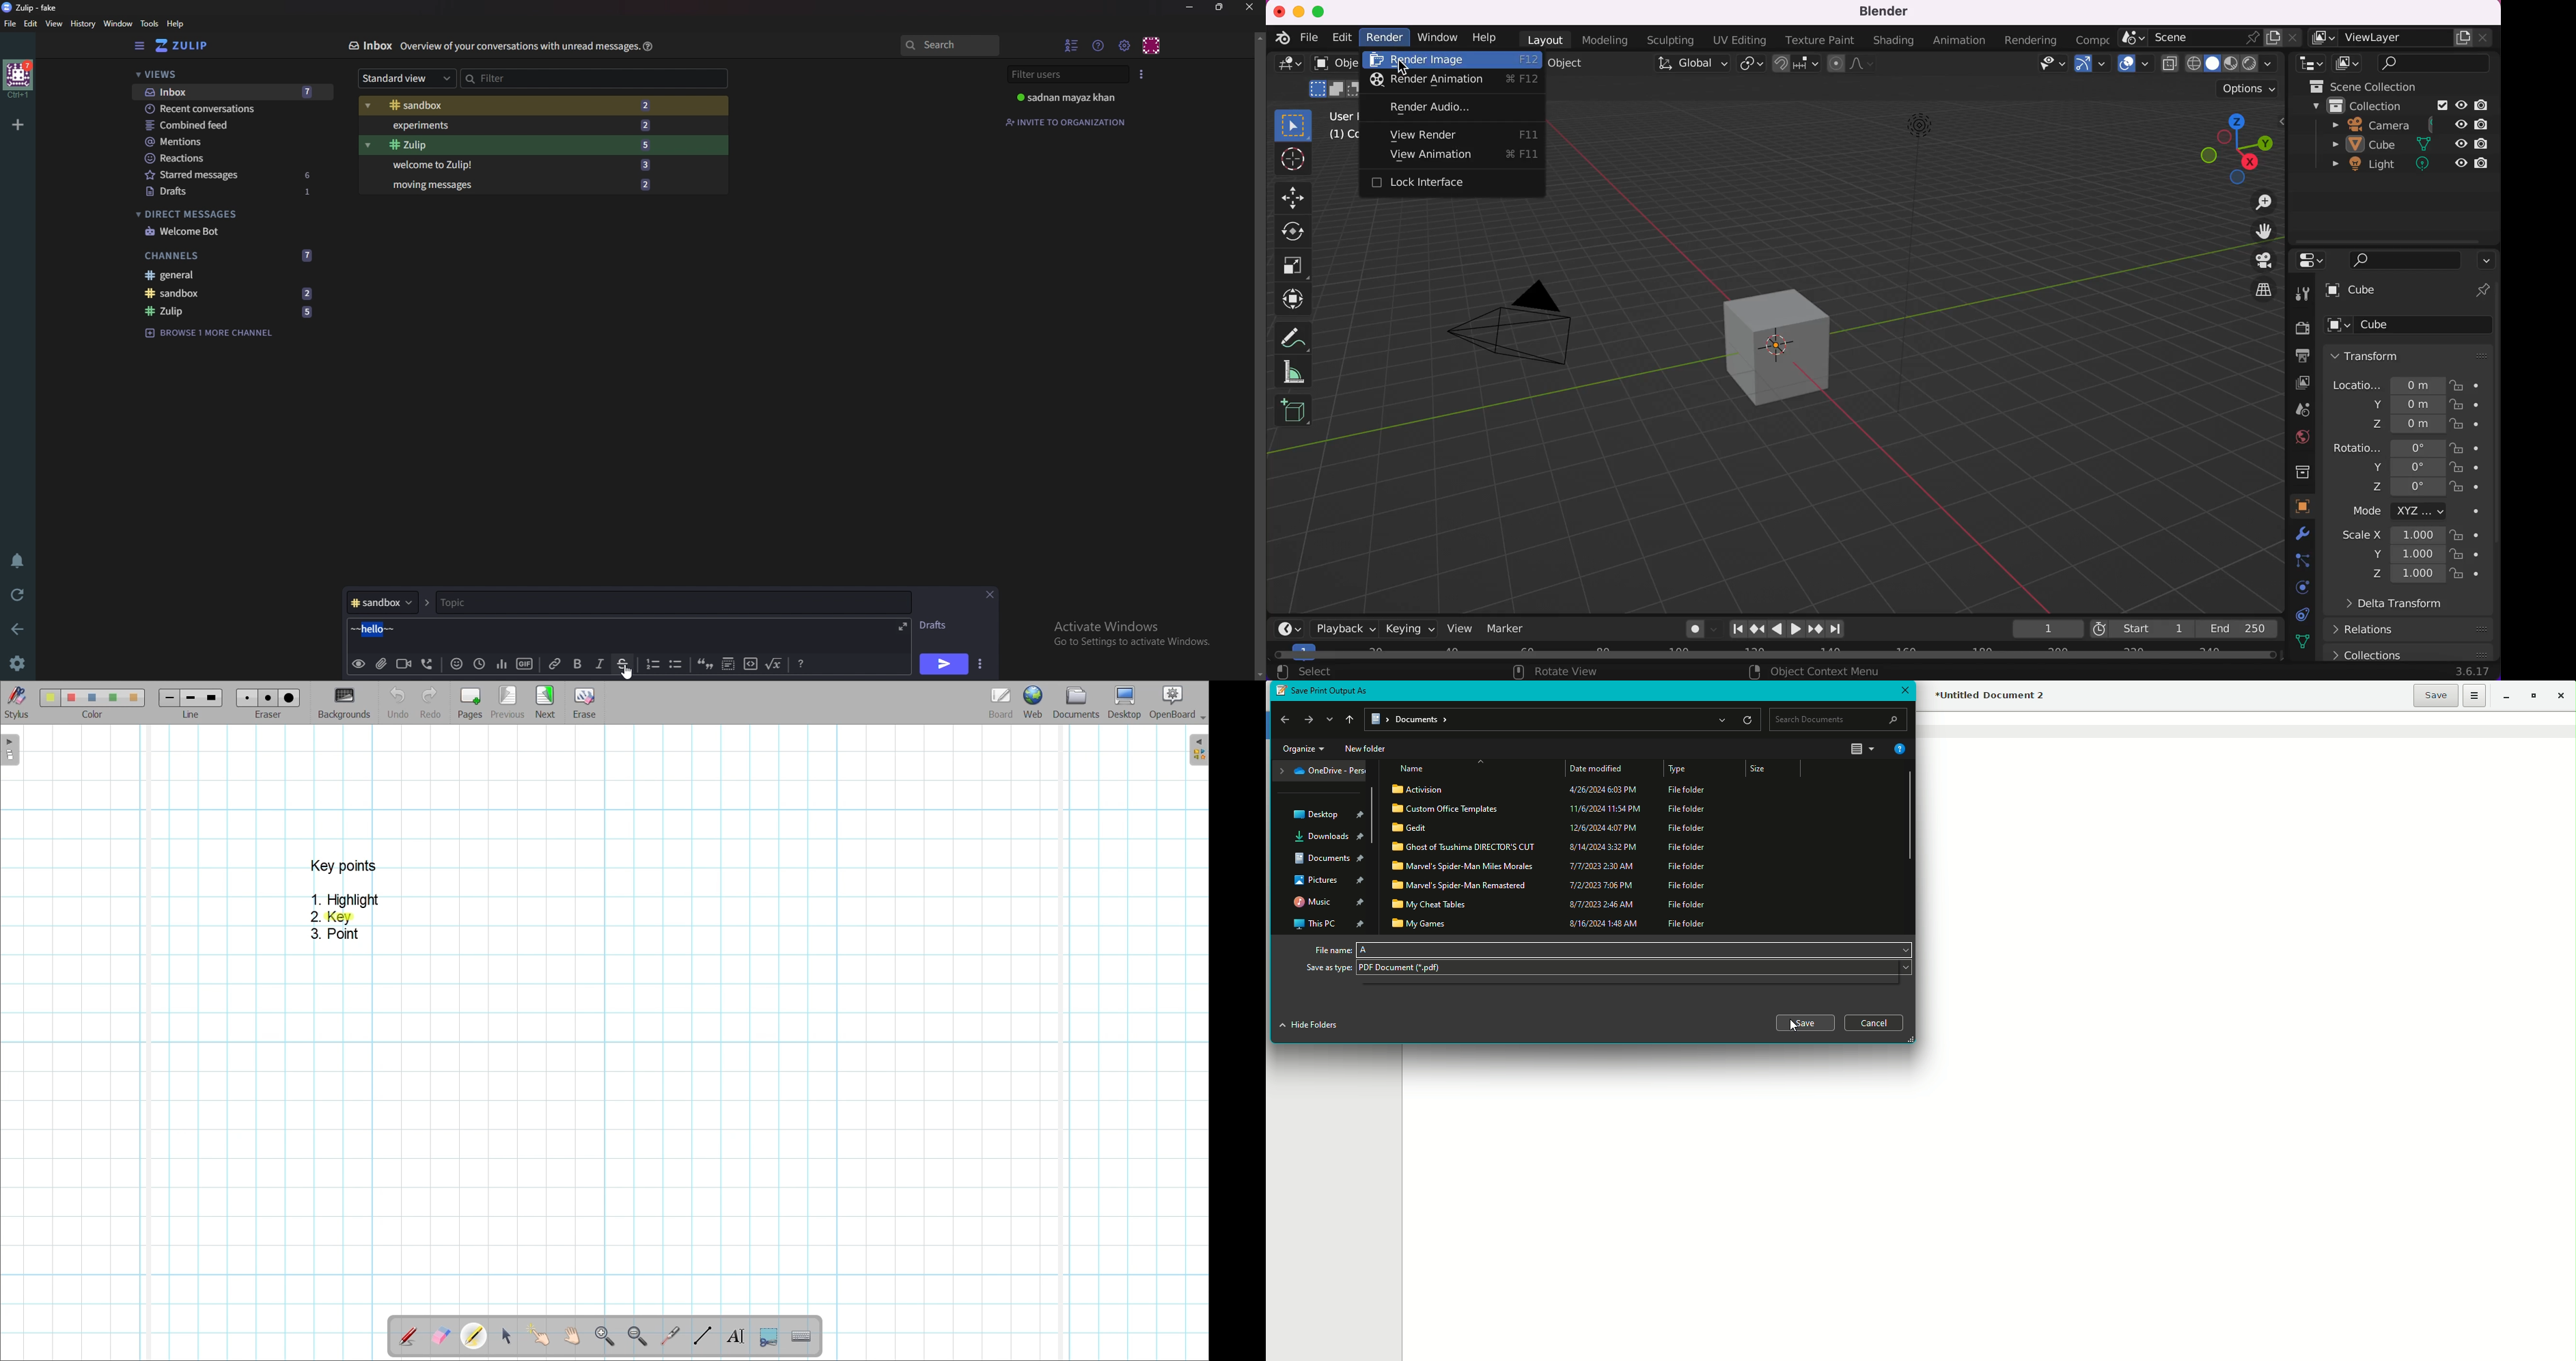  What do you see at coordinates (2411, 357) in the screenshot?
I see `transform` at bounding box center [2411, 357].